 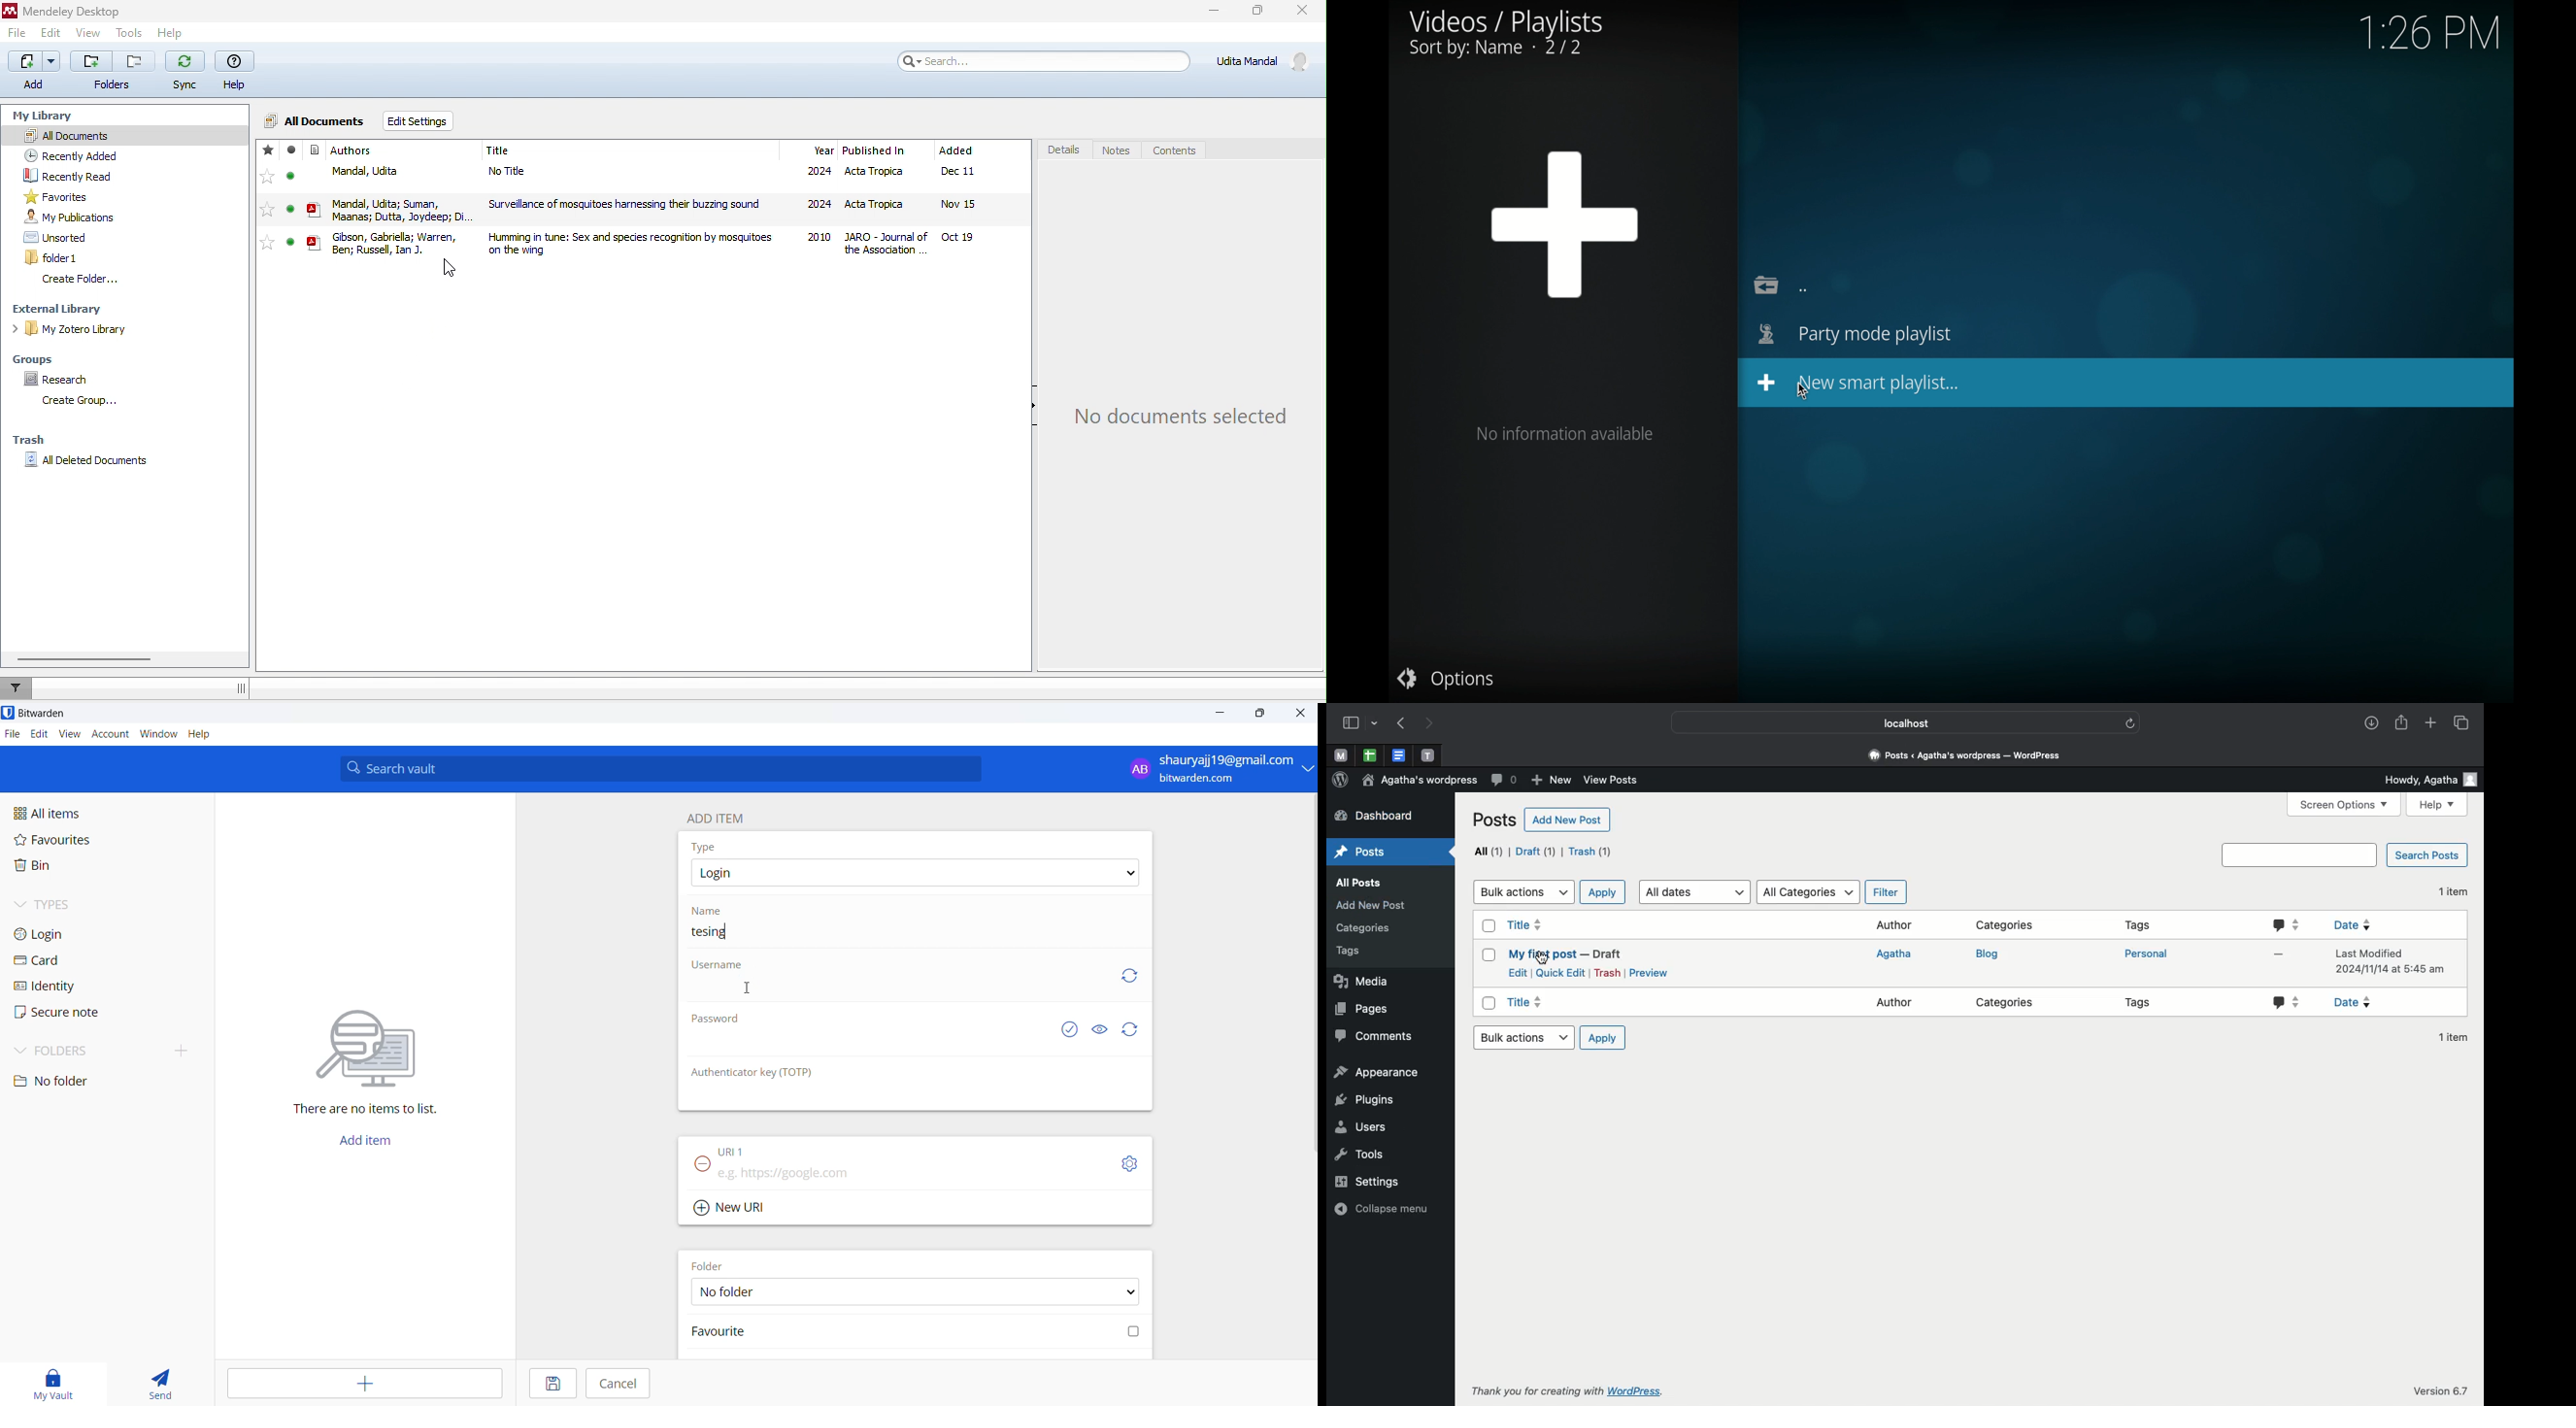 I want to click on edit, so click(x=51, y=36).